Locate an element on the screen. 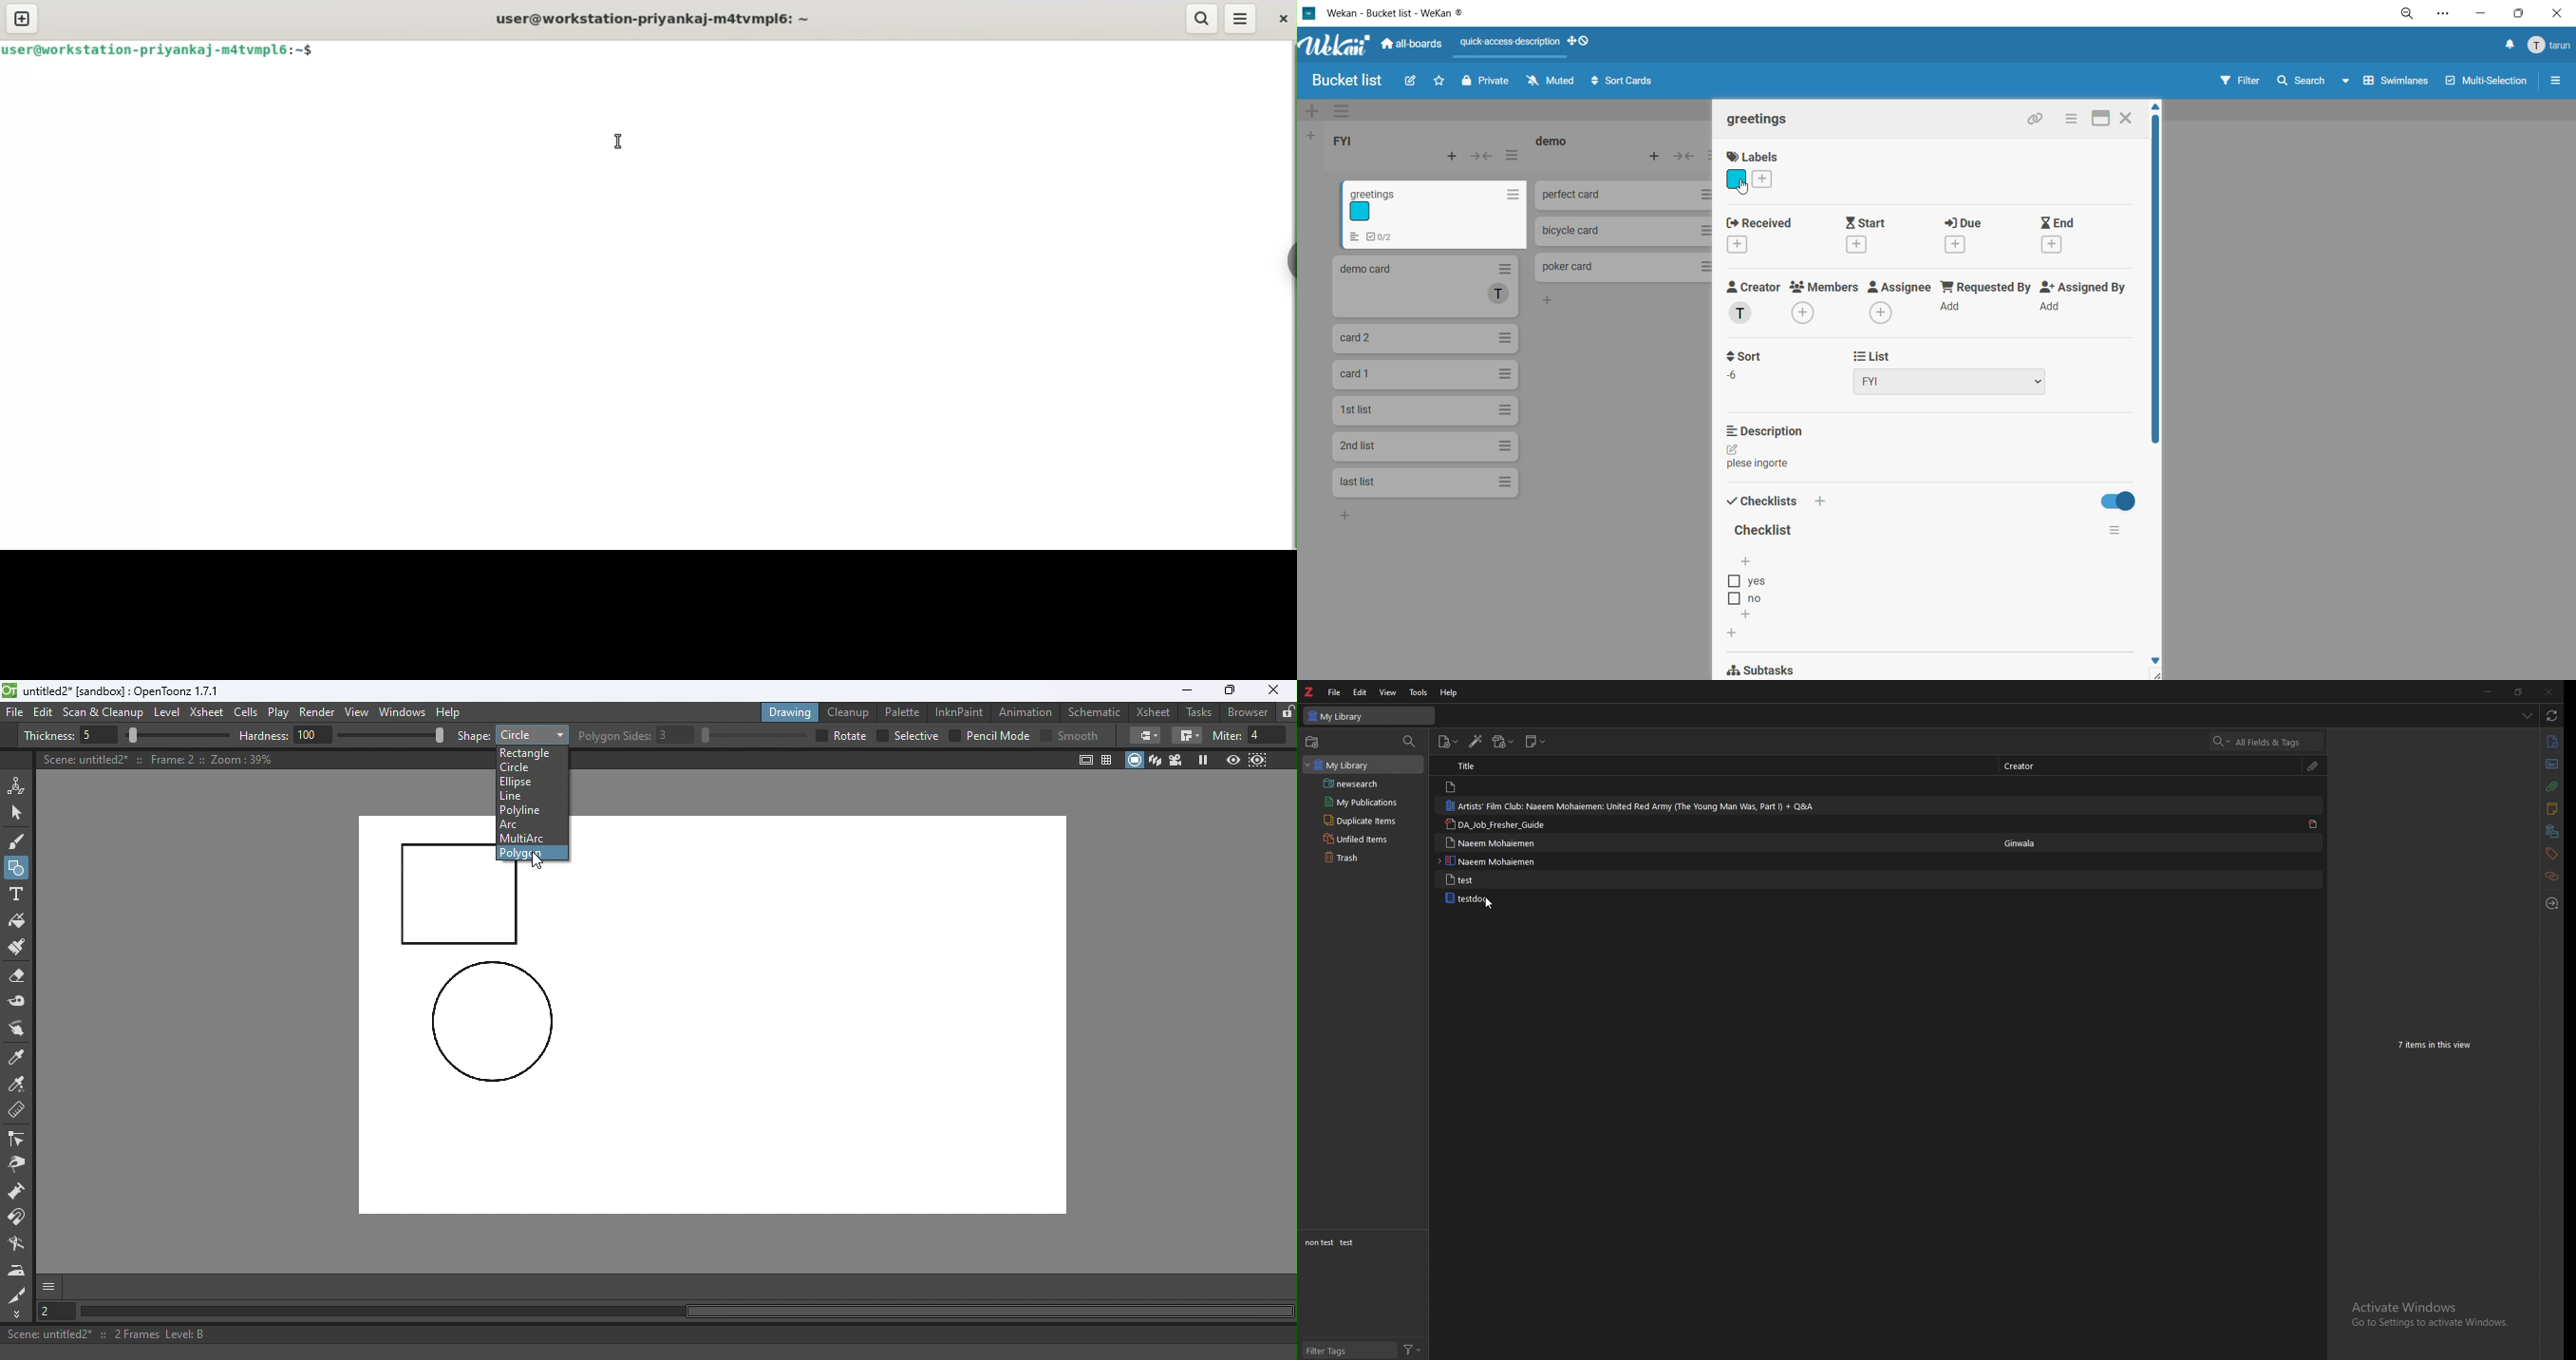 The height and width of the screenshot is (1372, 2576). selective is located at coordinates (916, 736).